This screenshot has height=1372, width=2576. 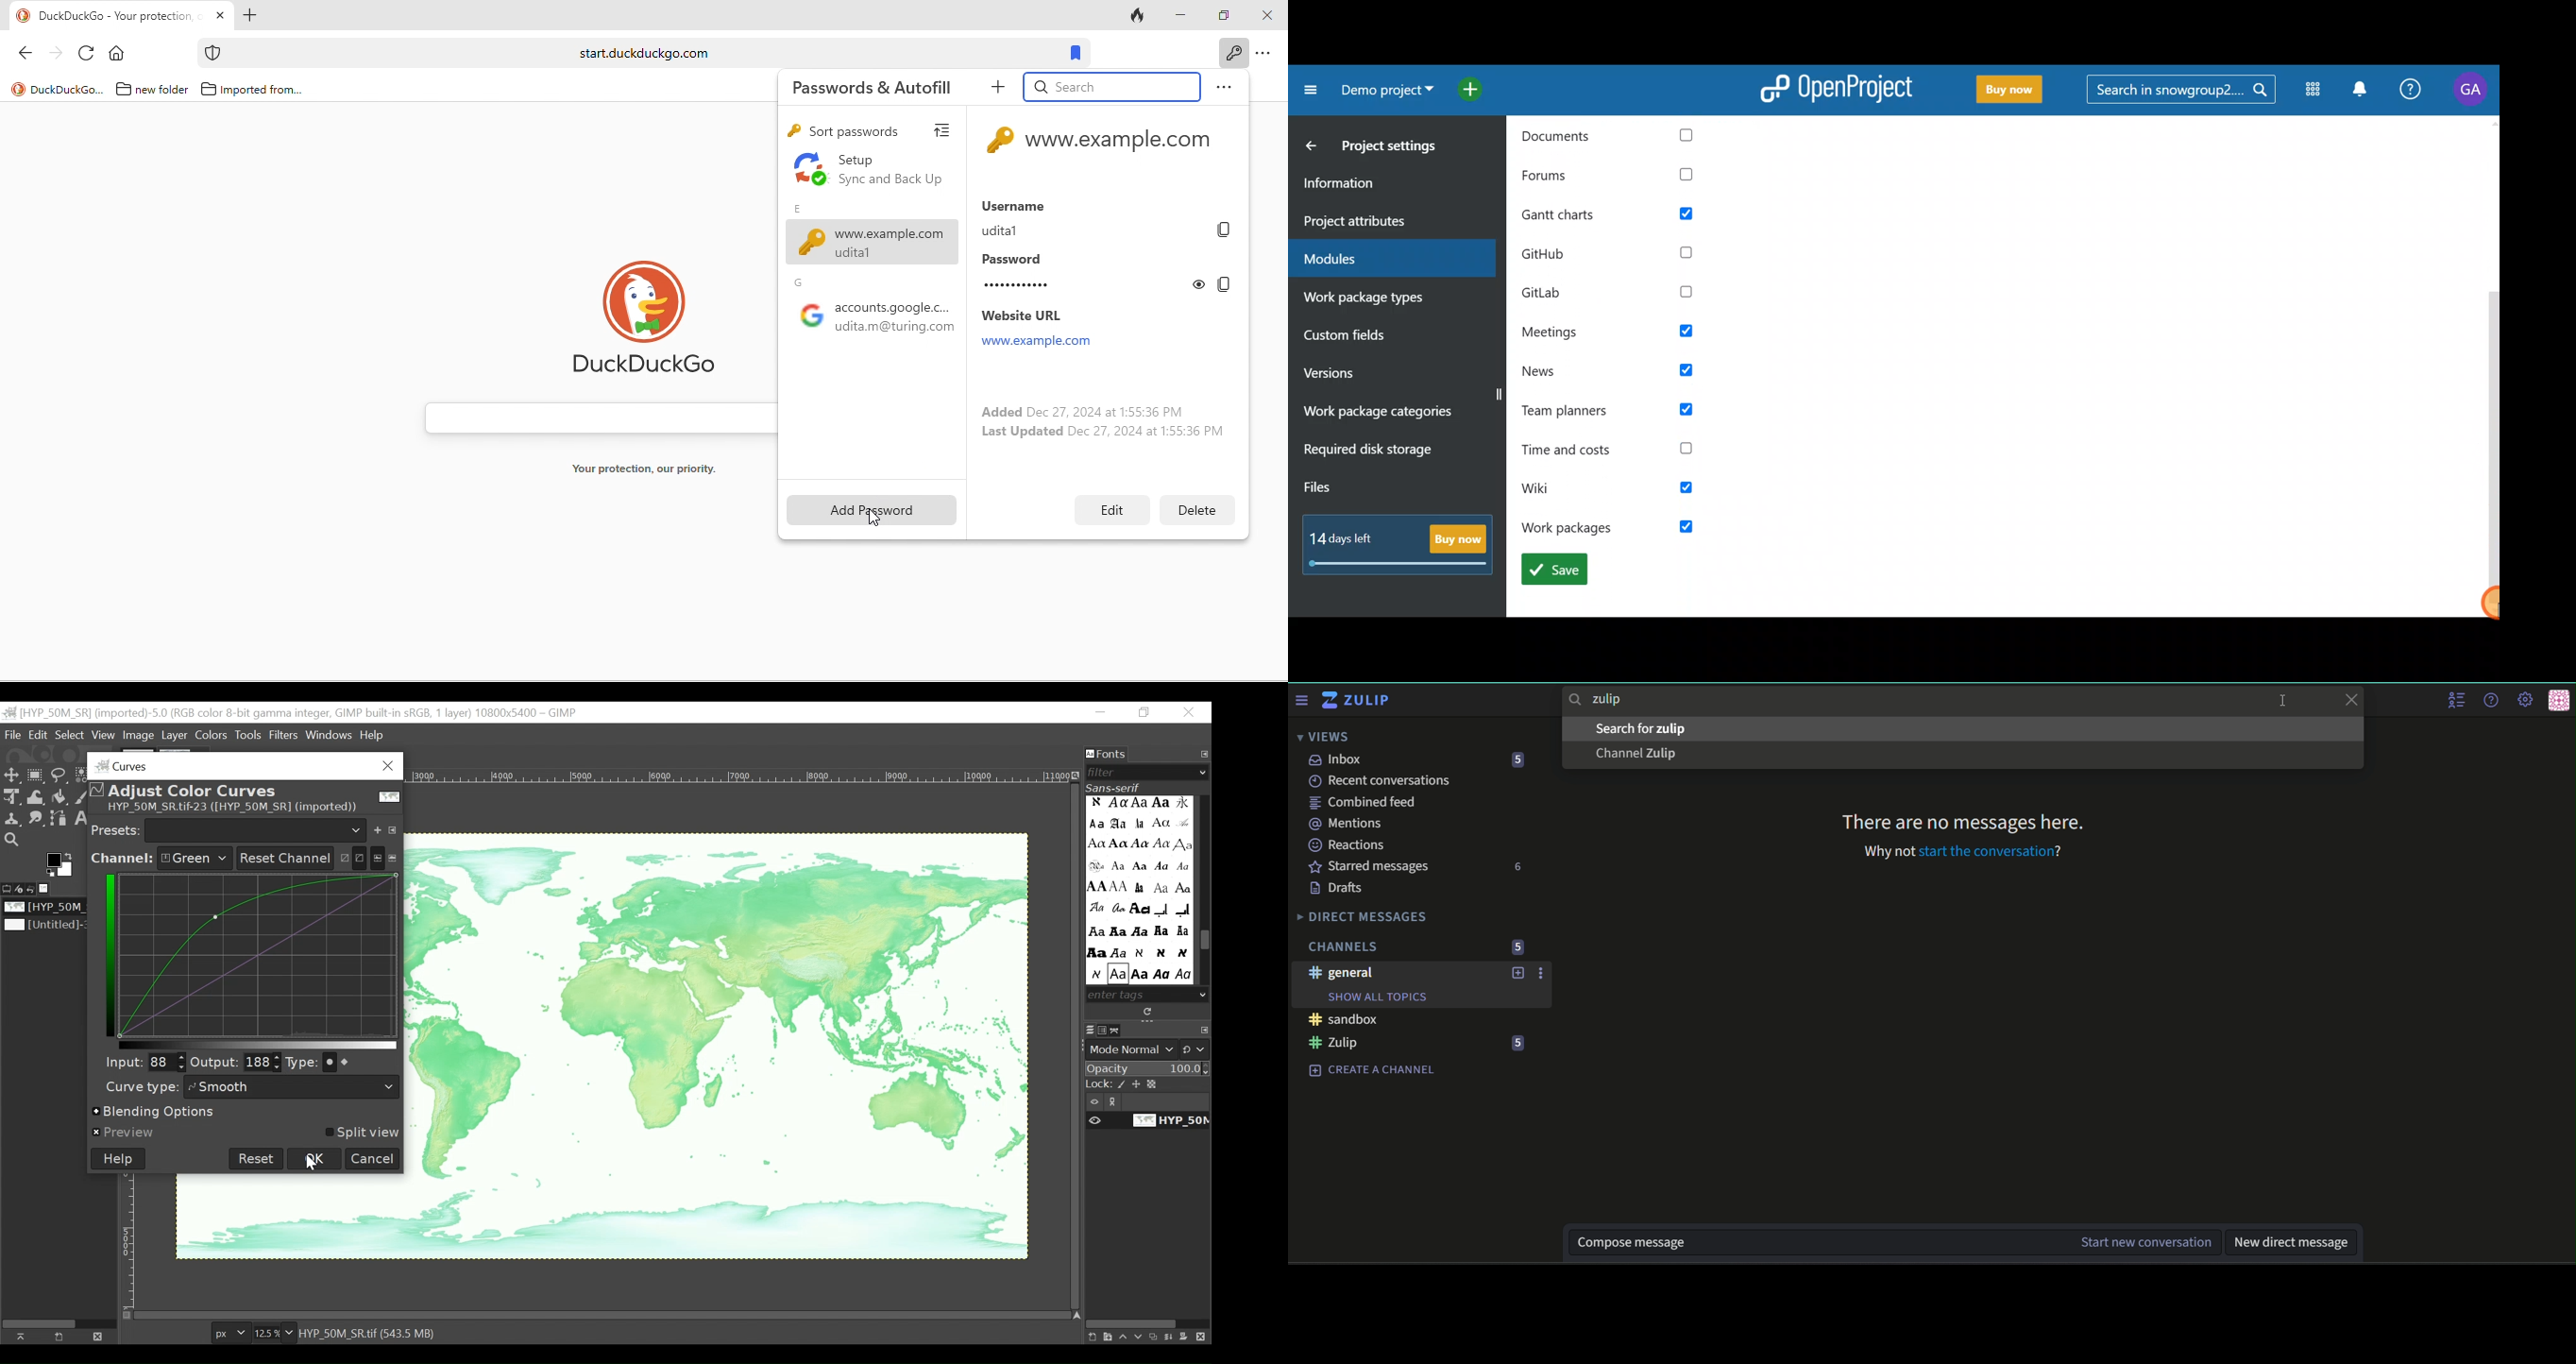 I want to click on Help, so click(x=118, y=1159).